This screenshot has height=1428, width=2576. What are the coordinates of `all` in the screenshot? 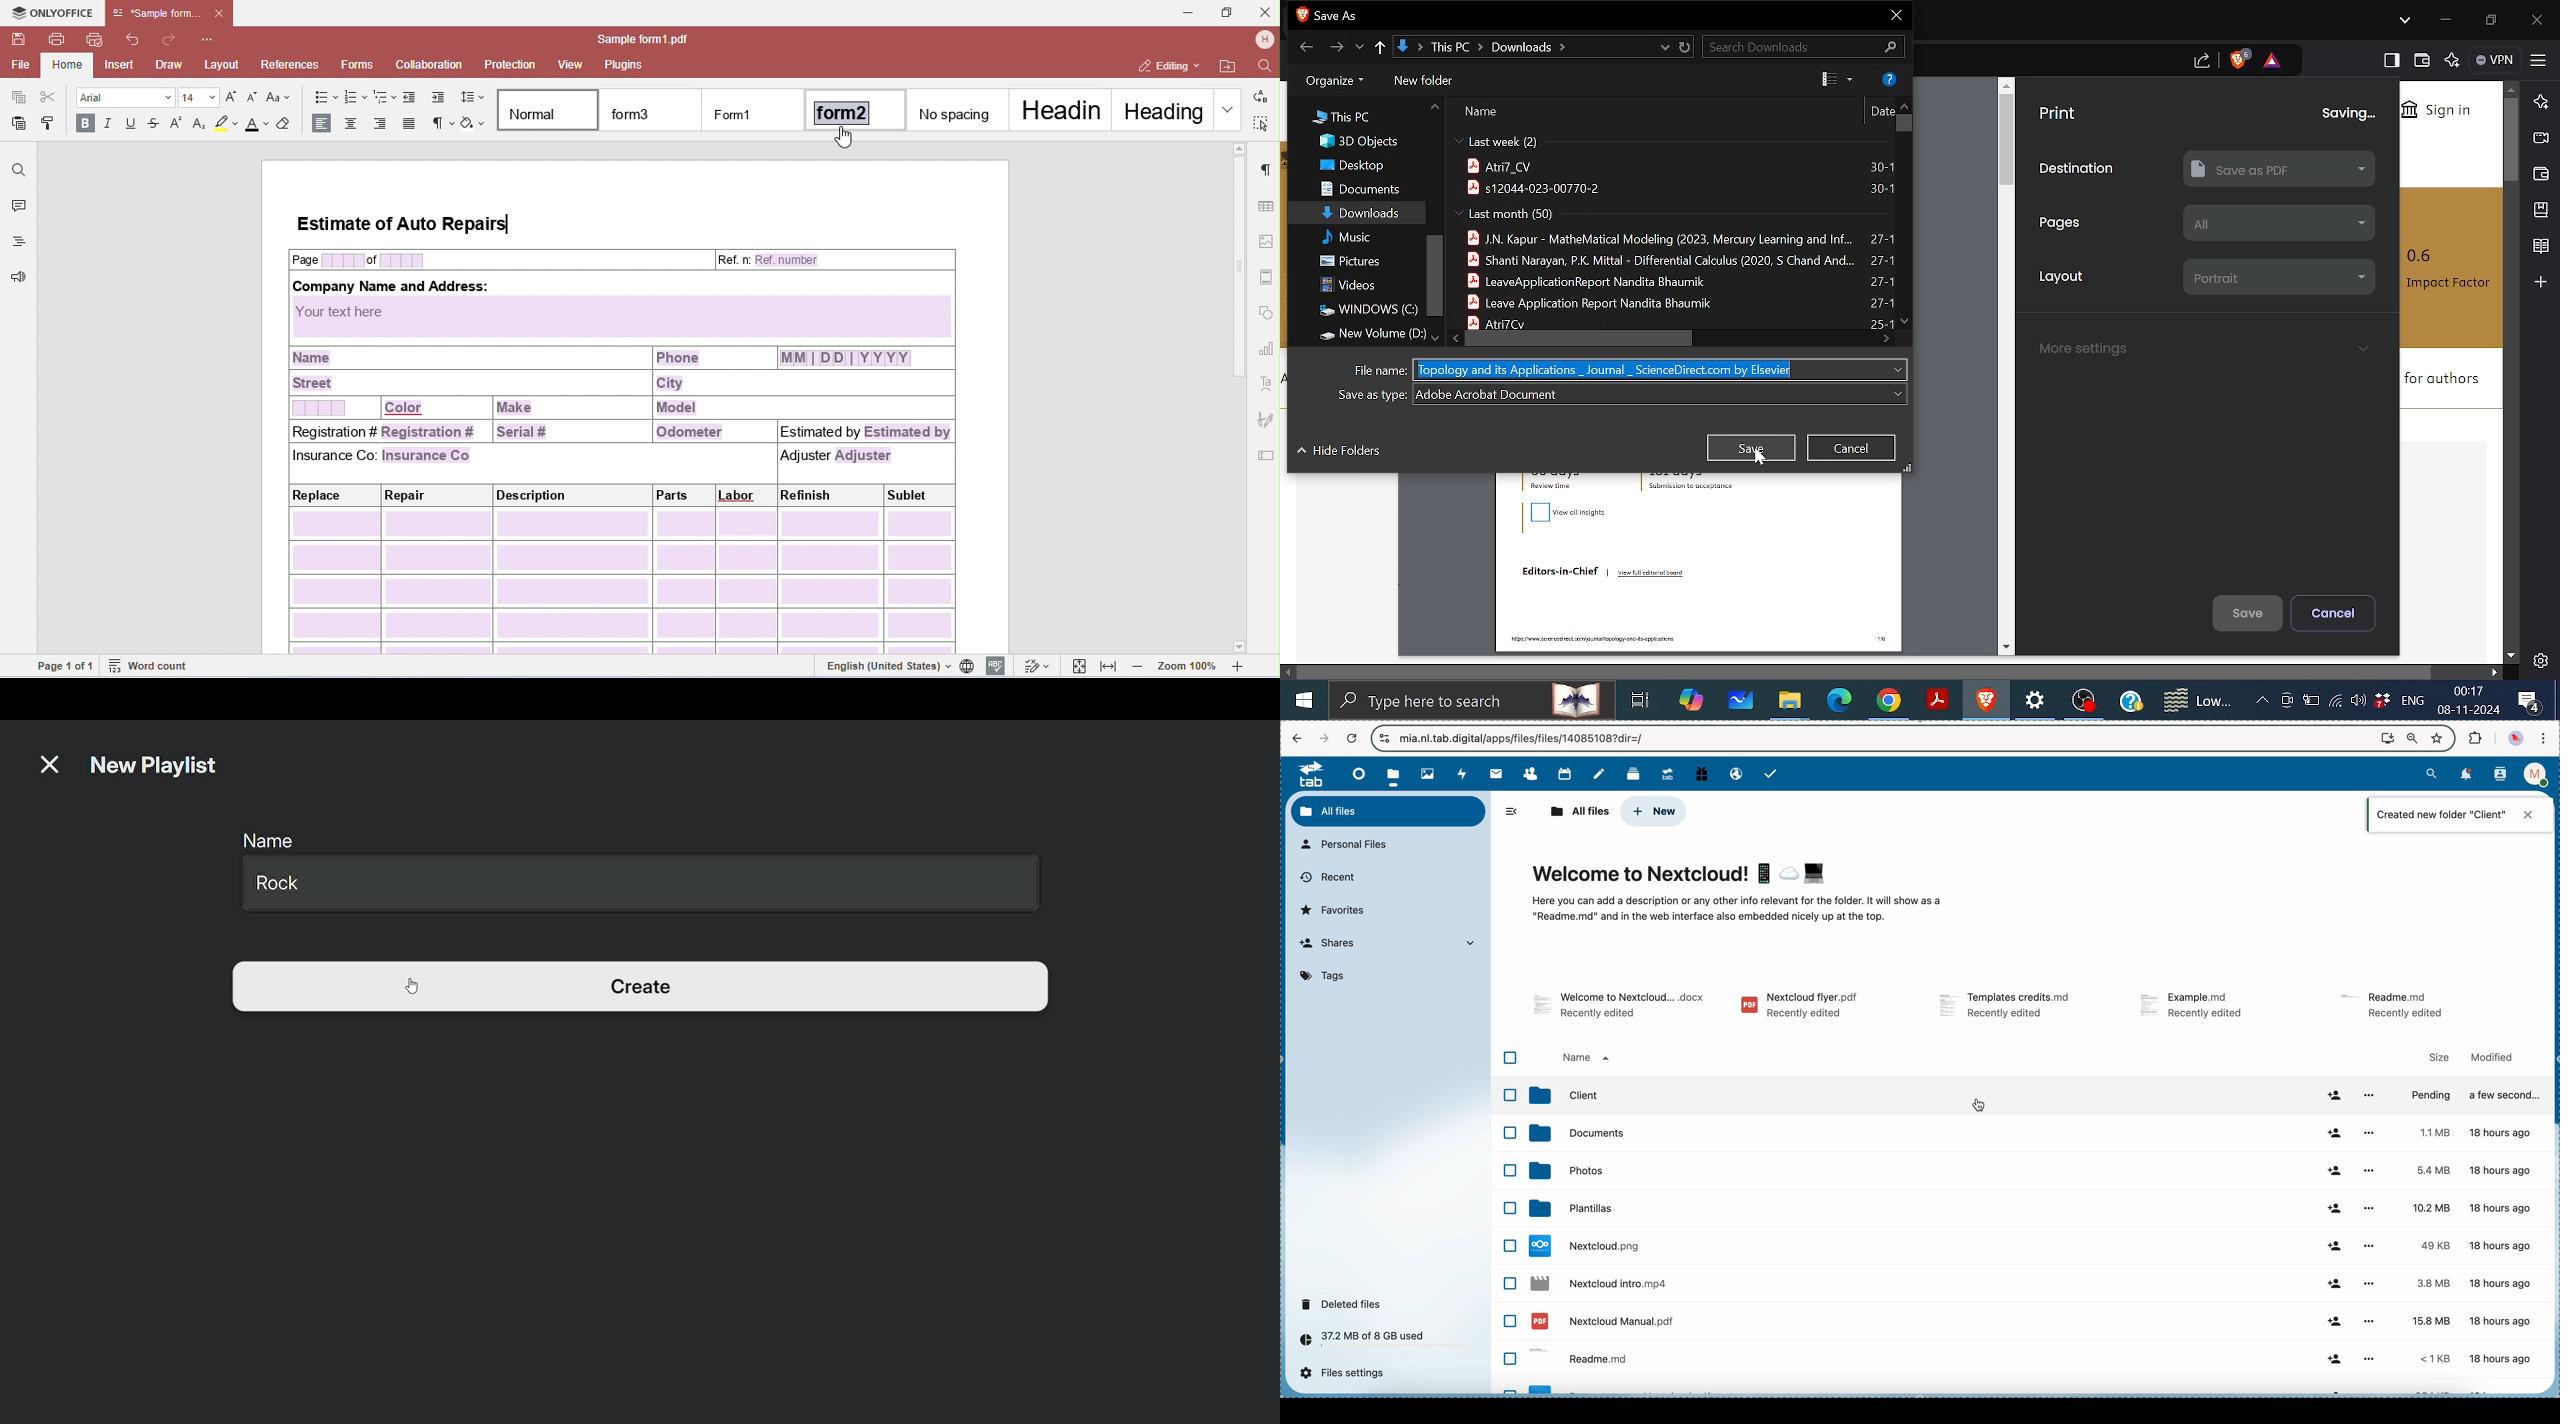 It's located at (2281, 222).